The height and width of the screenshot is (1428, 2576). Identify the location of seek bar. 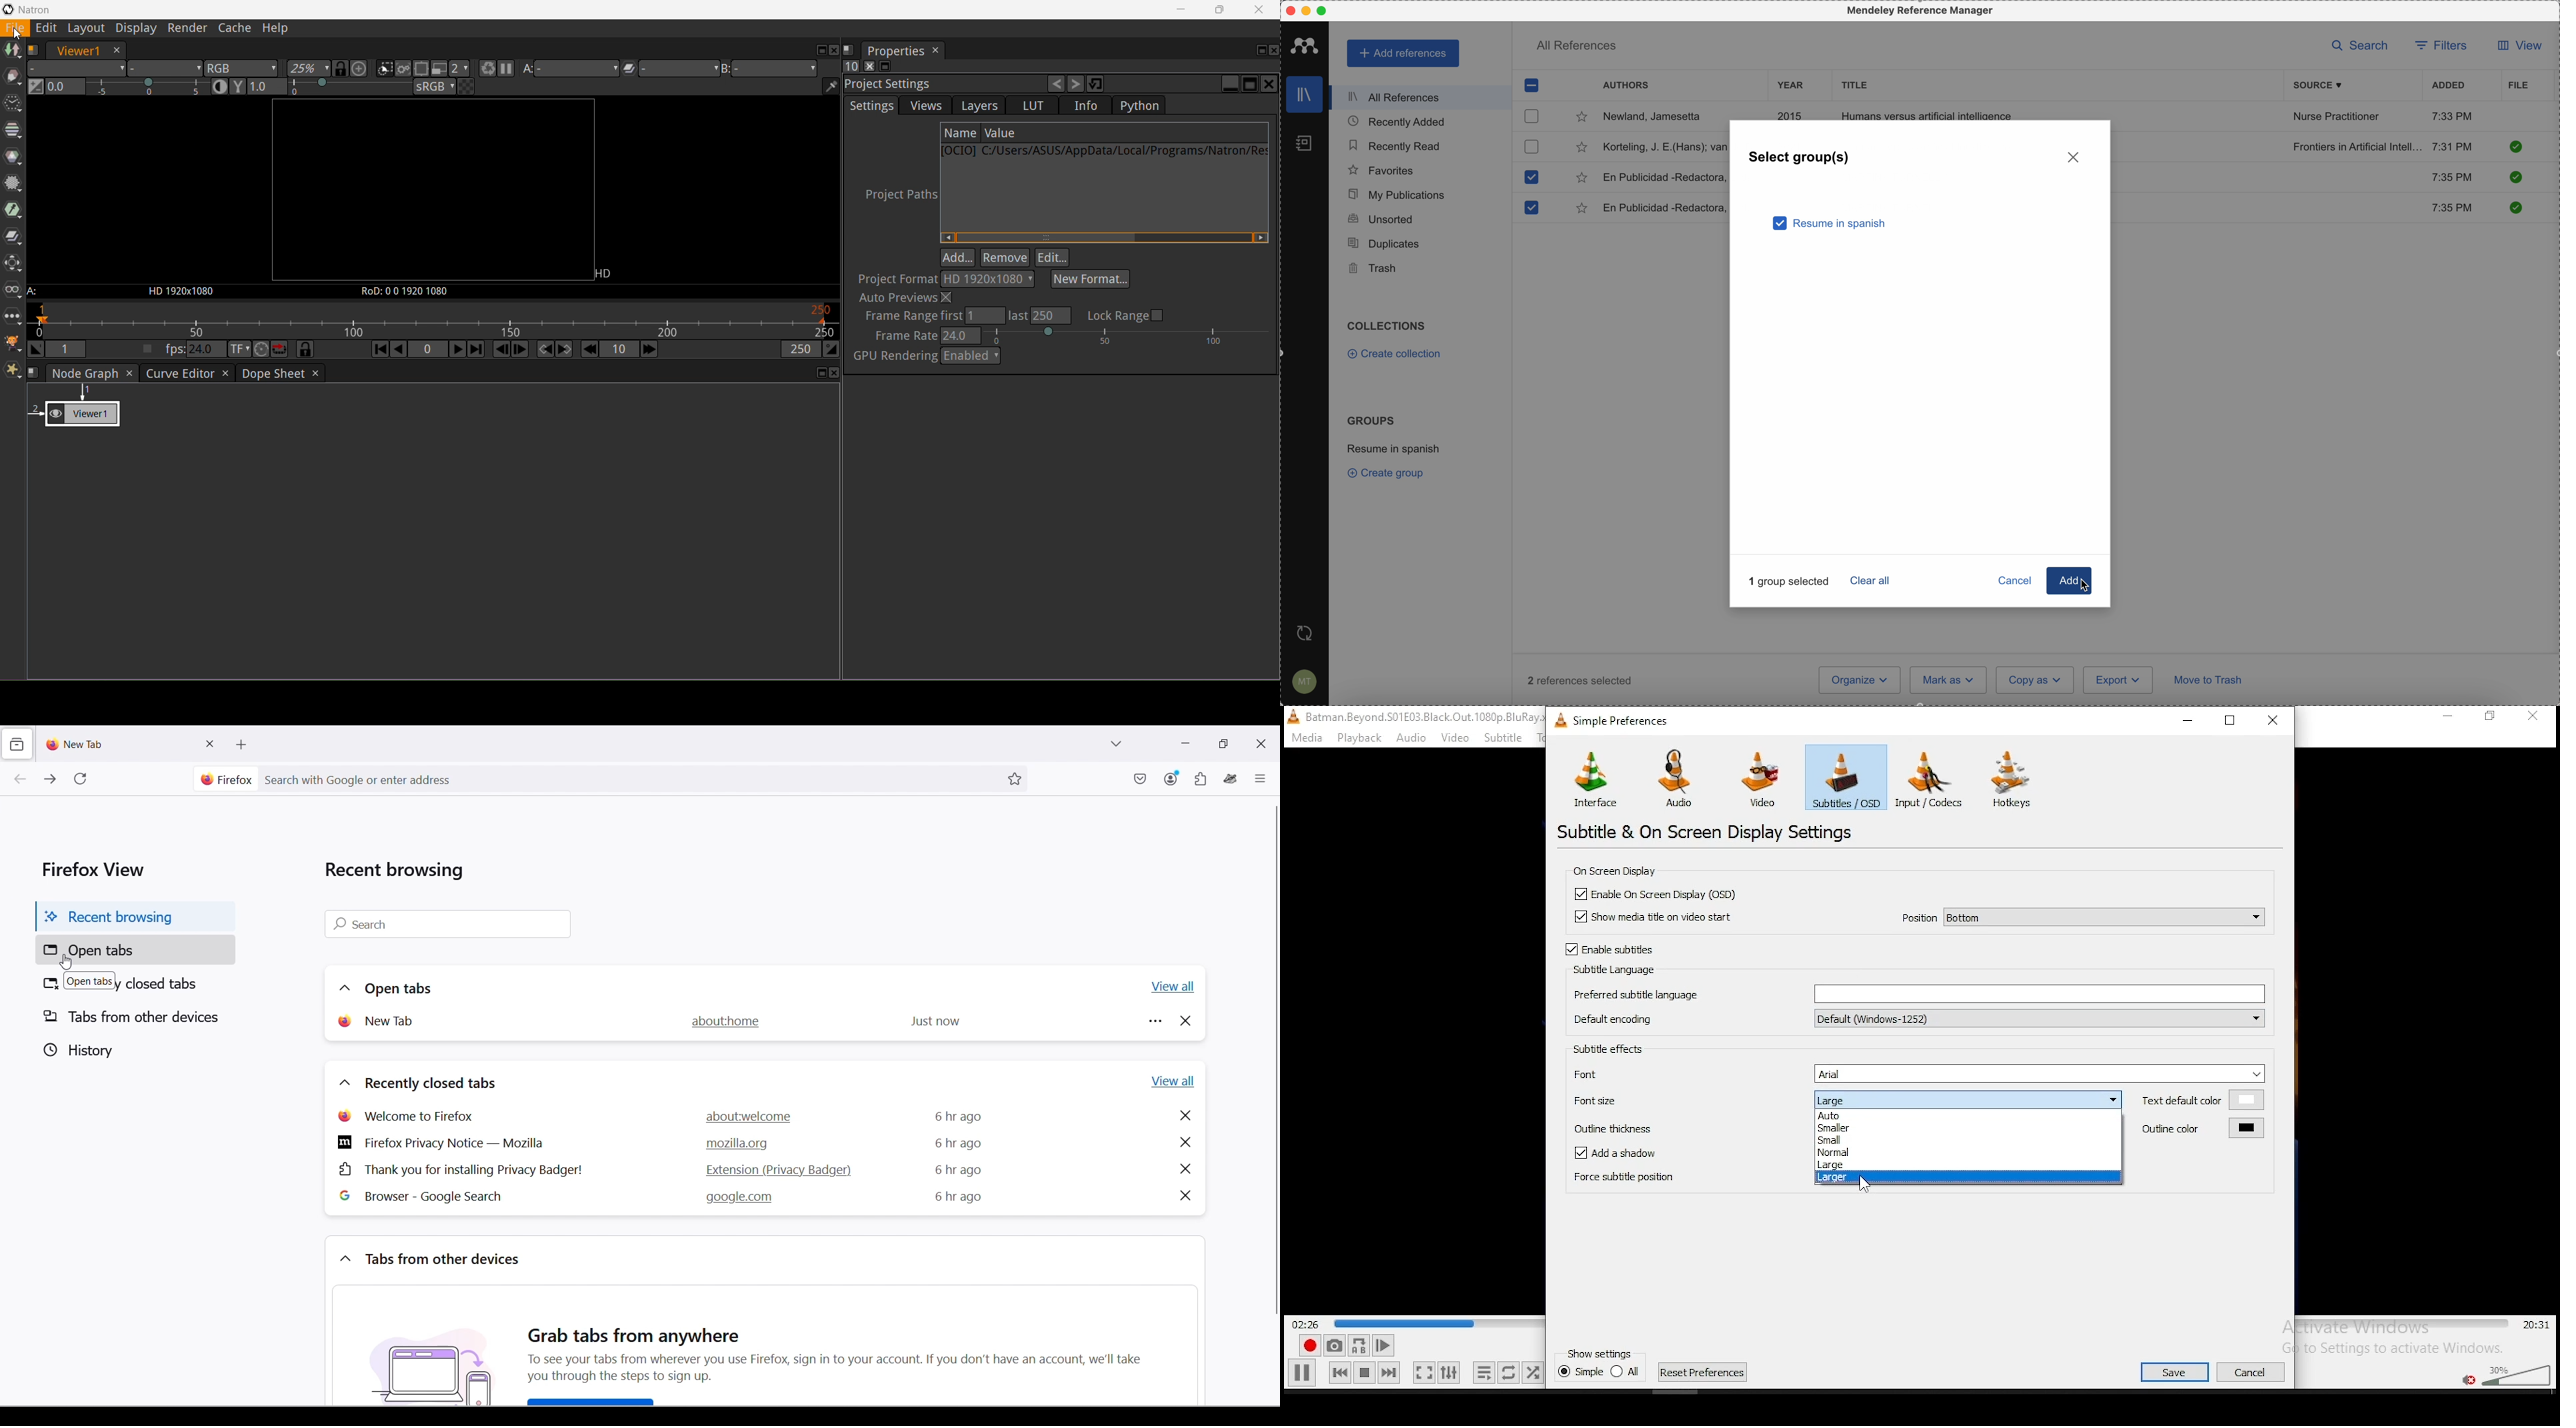
(2403, 1324).